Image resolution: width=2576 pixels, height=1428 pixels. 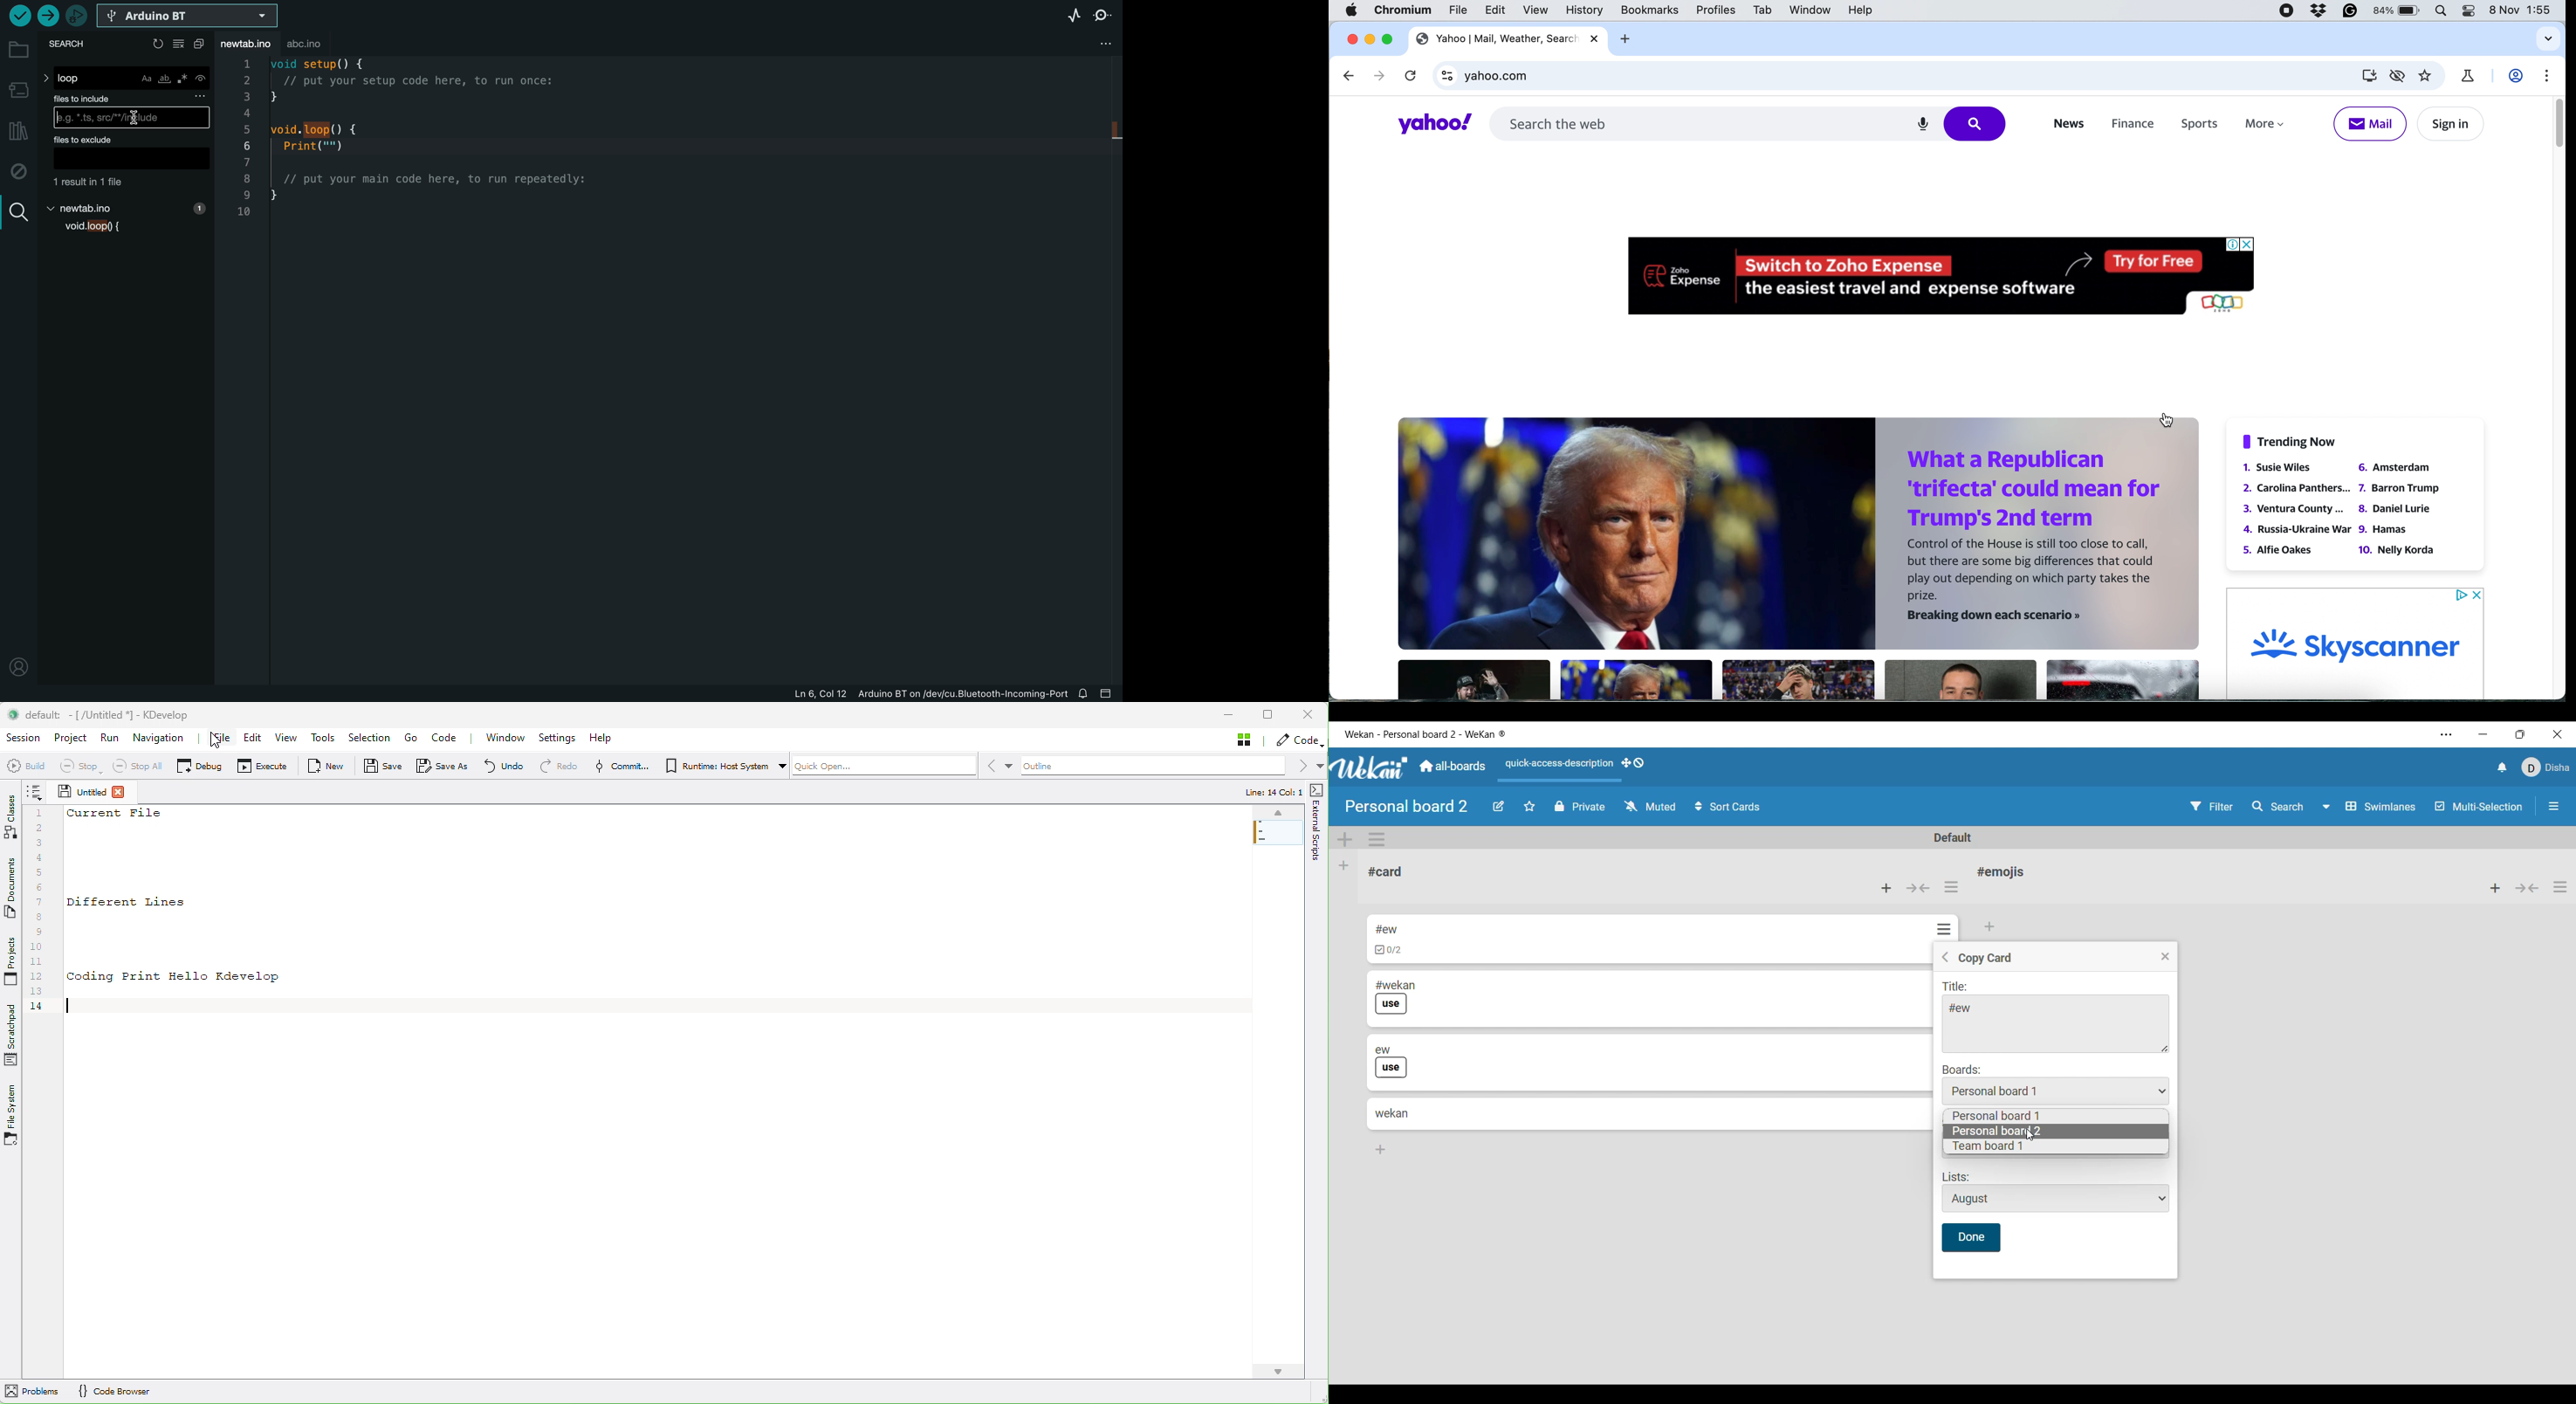 What do you see at coordinates (120, 792) in the screenshot?
I see `close tab` at bounding box center [120, 792].